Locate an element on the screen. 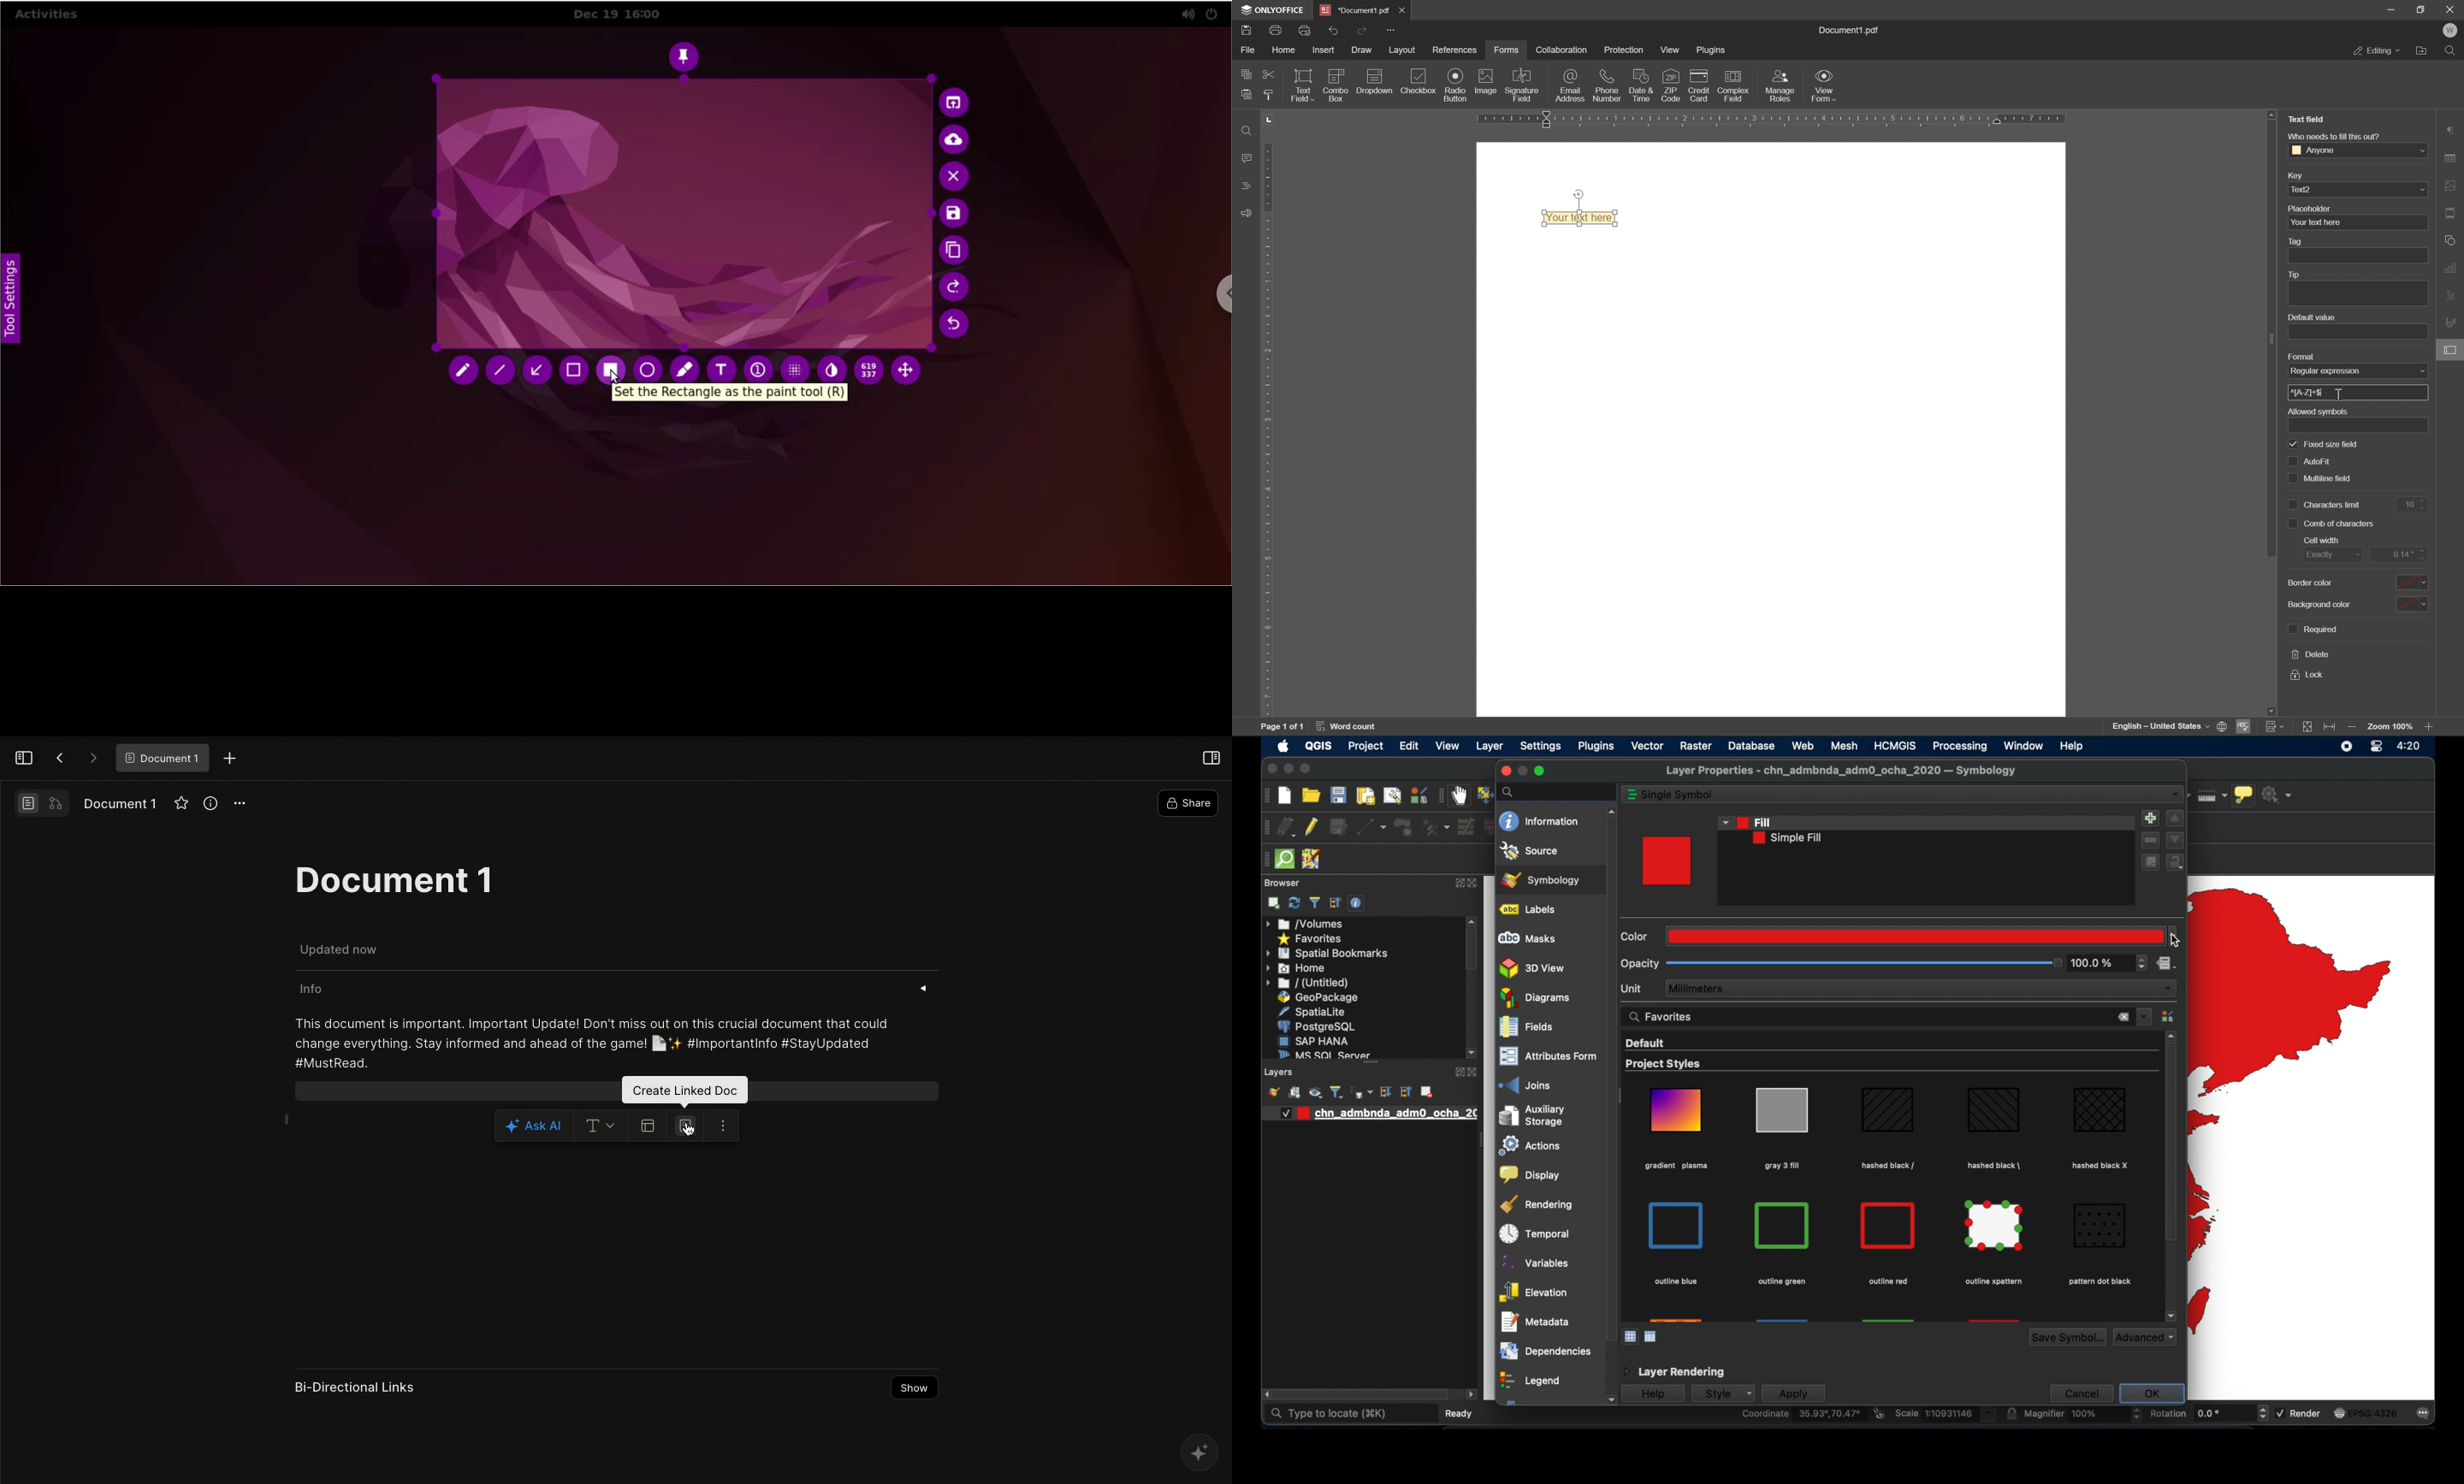 The width and height of the screenshot is (2464, 1484). Bi-Directional Links is located at coordinates (357, 1386).